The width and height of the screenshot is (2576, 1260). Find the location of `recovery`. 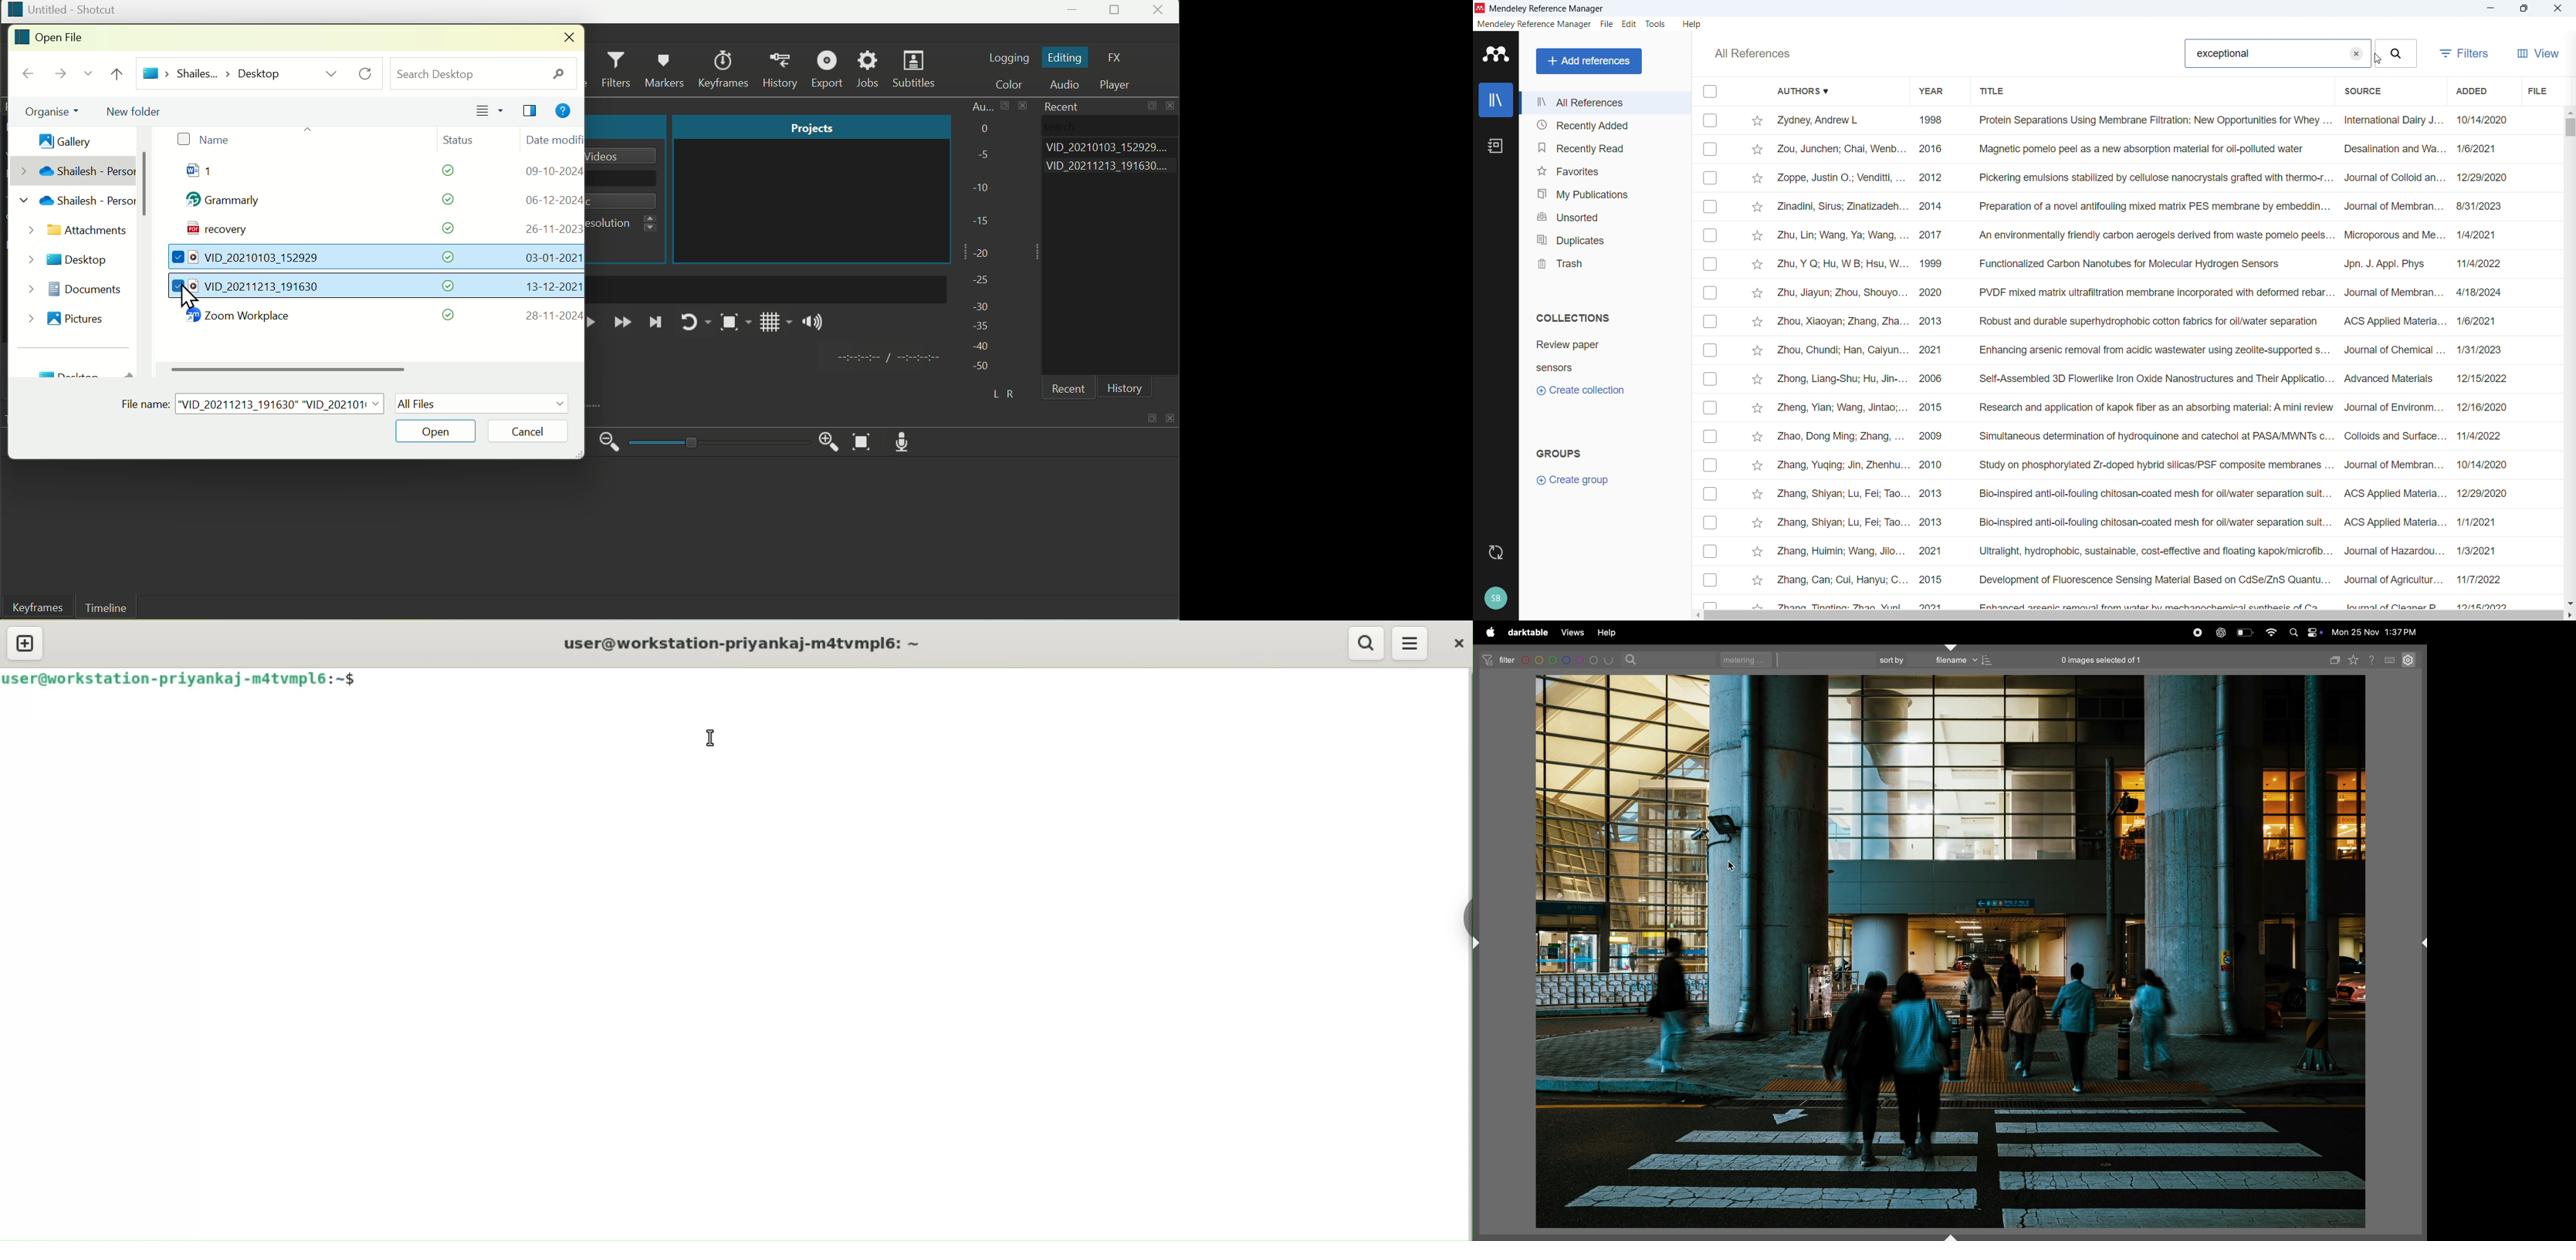

recovery is located at coordinates (213, 231).